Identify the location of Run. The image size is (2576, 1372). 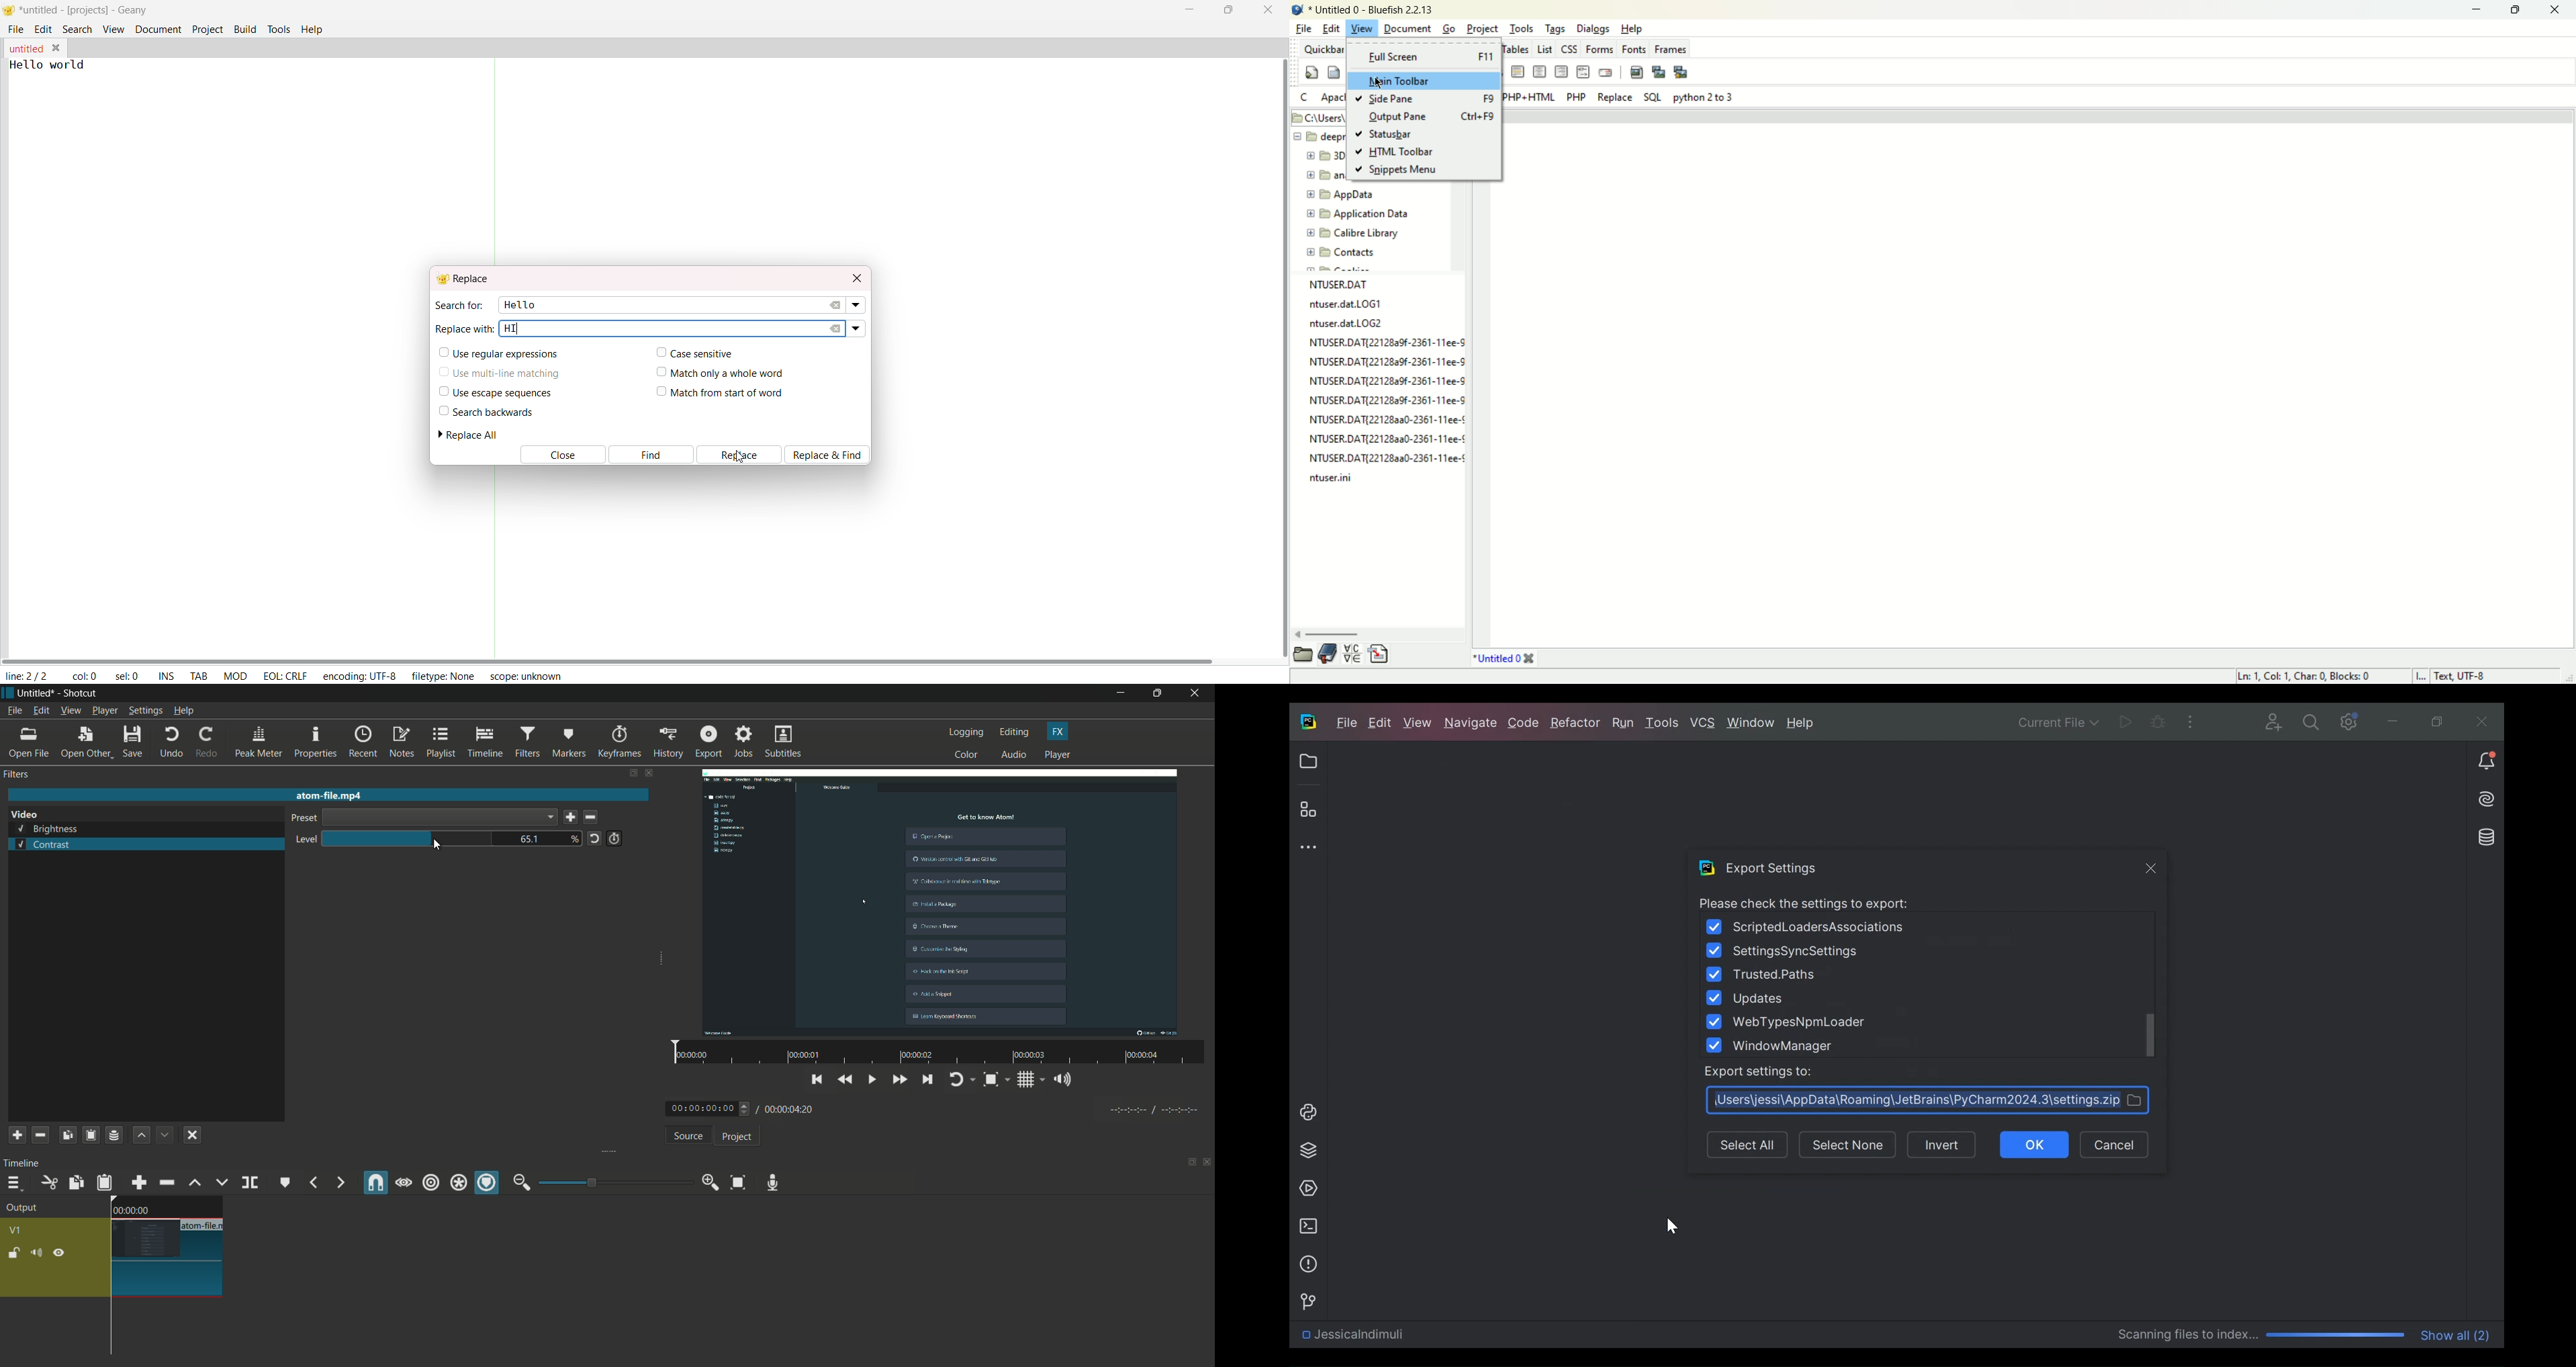
(1625, 723).